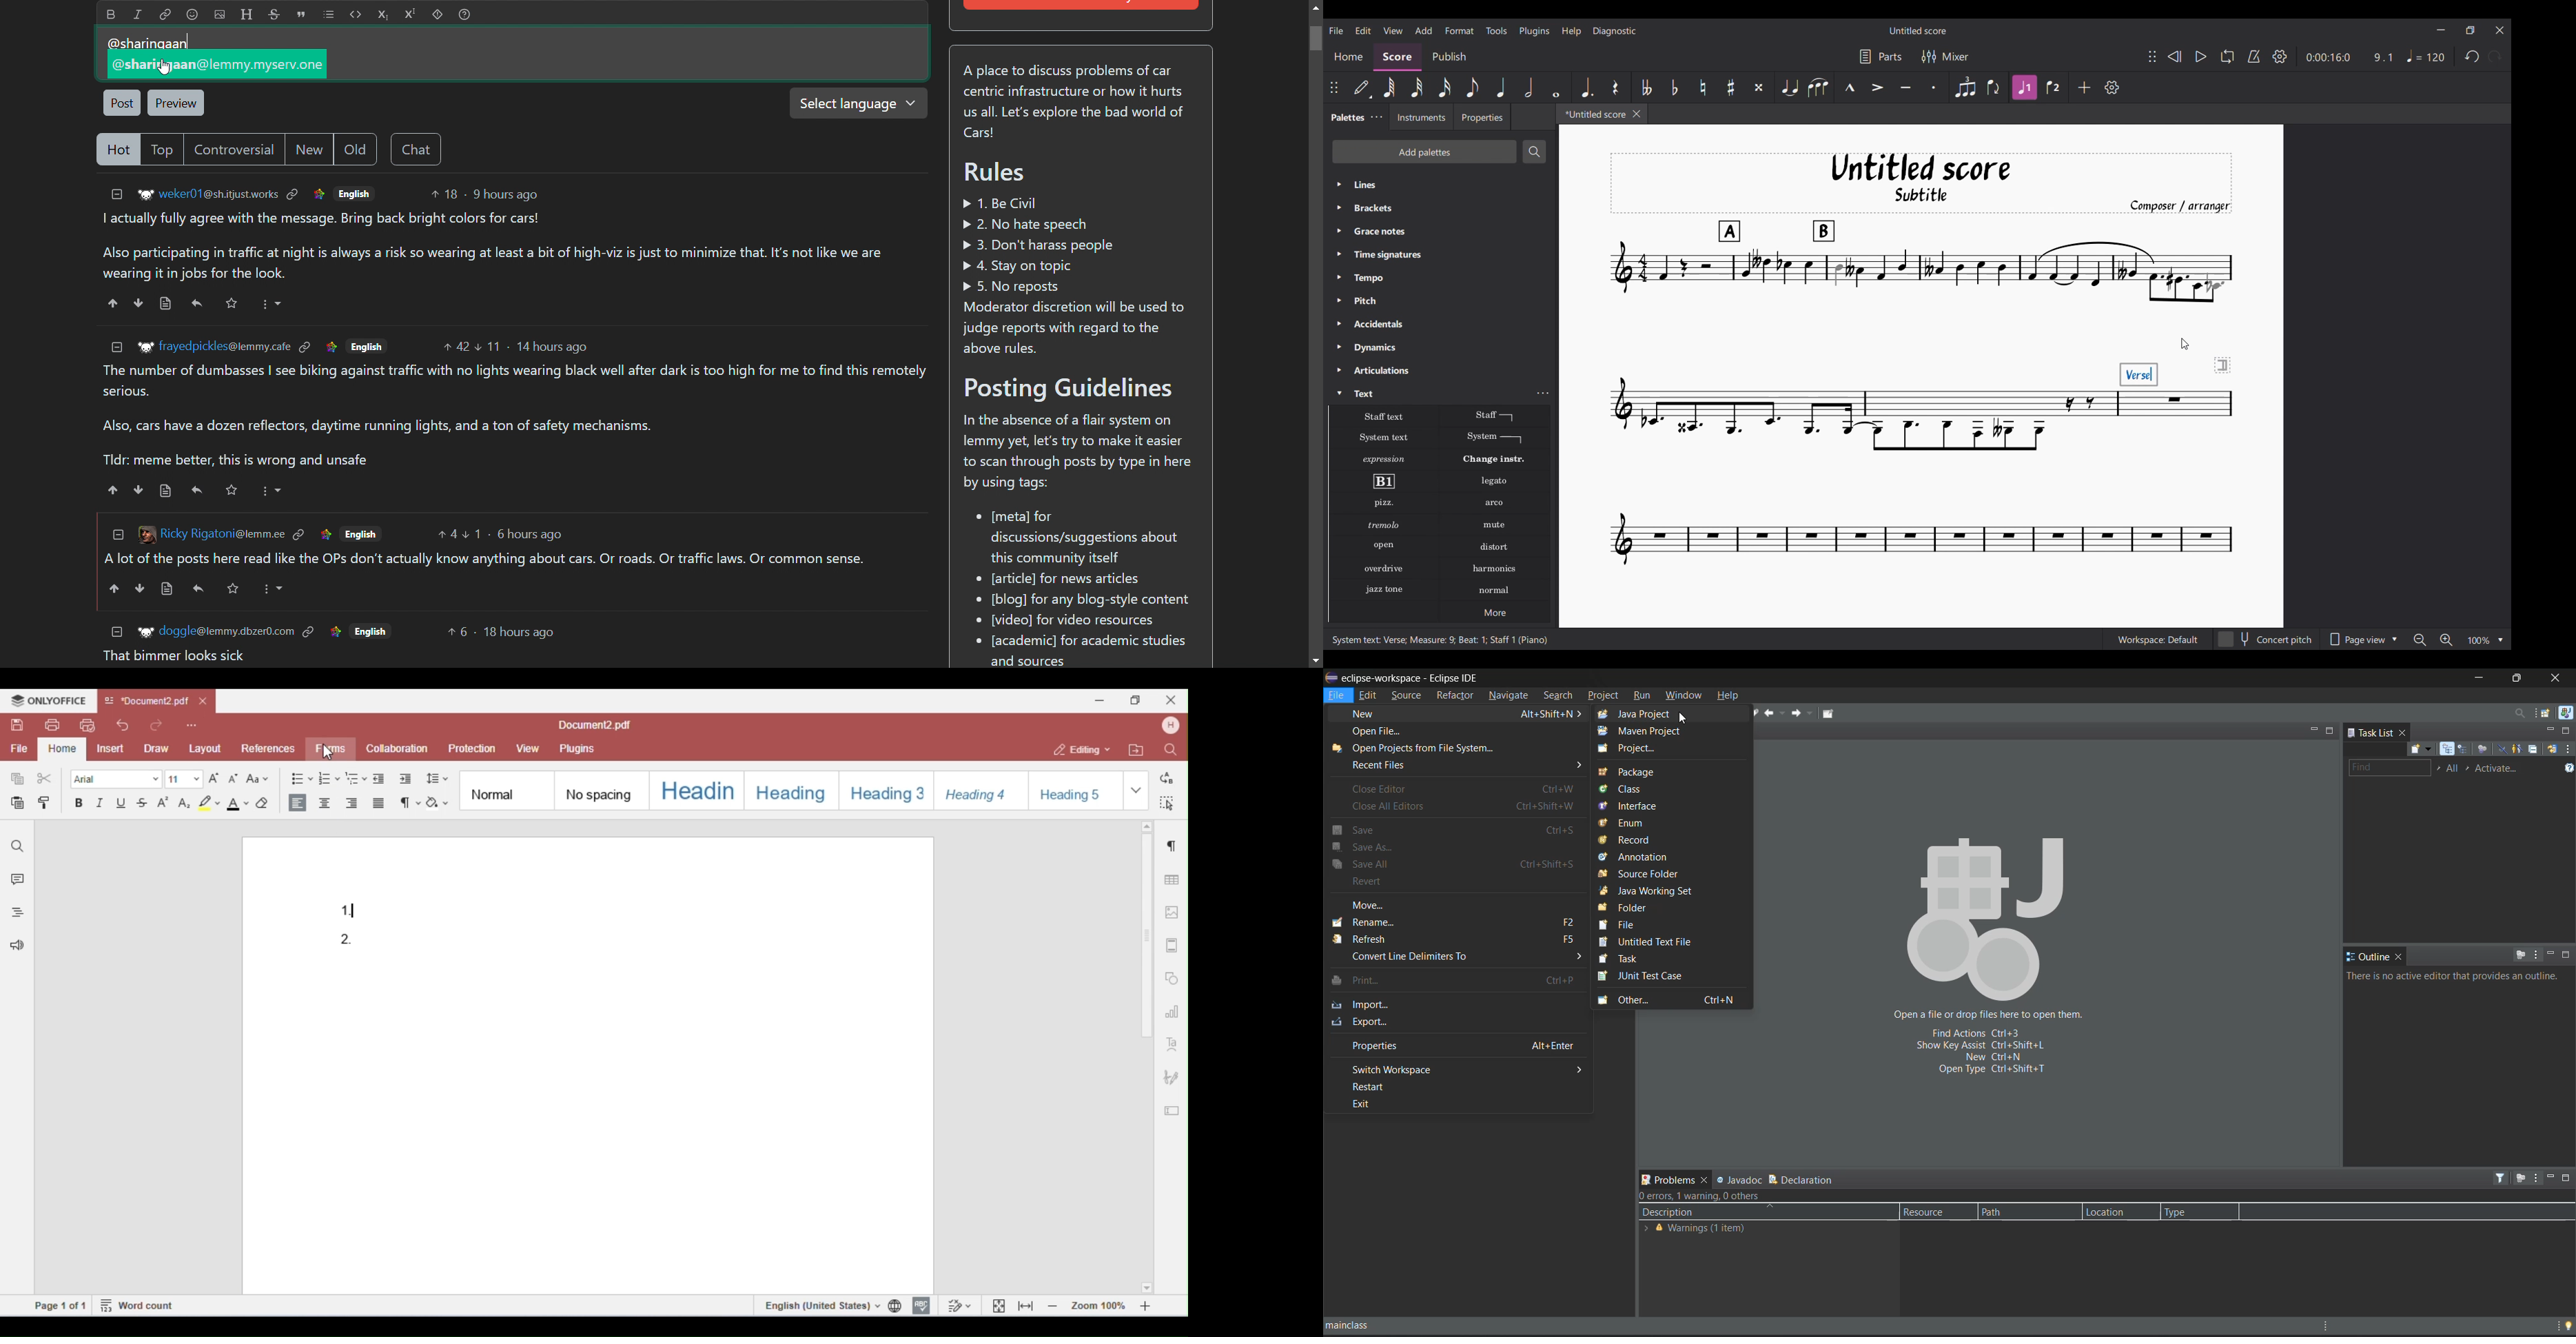  I want to click on English, so click(354, 193).